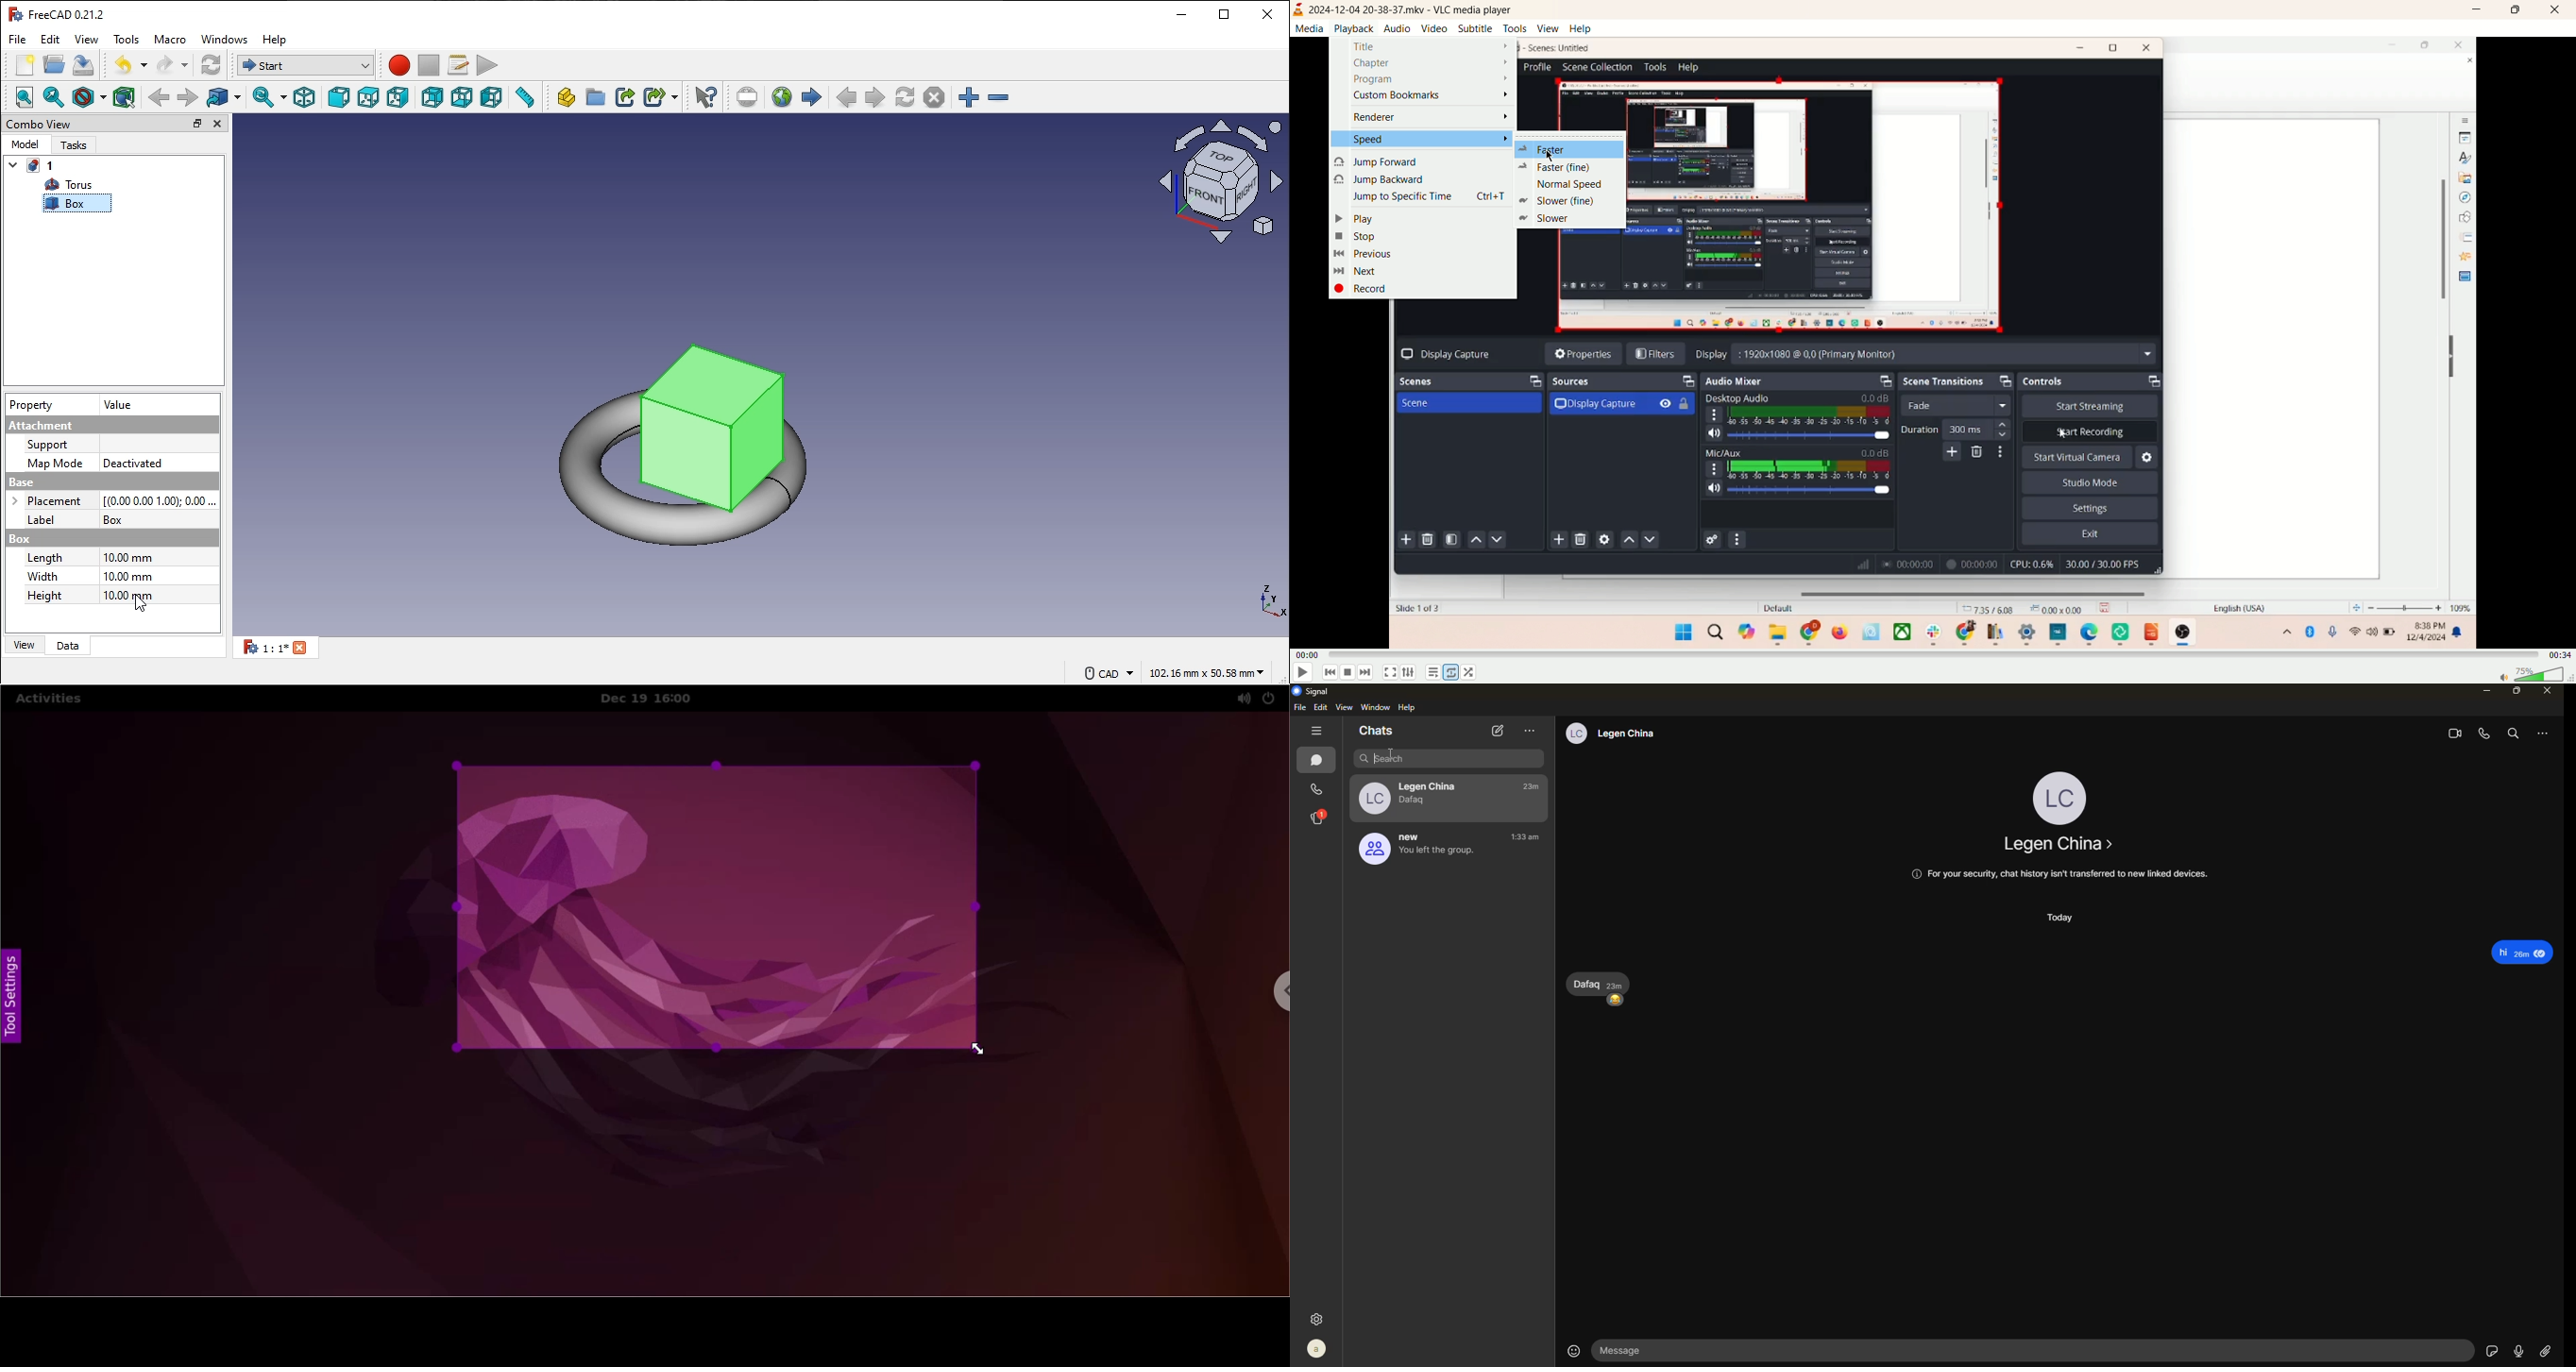  What do you see at coordinates (226, 41) in the screenshot?
I see `windows` at bounding box center [226, 41].